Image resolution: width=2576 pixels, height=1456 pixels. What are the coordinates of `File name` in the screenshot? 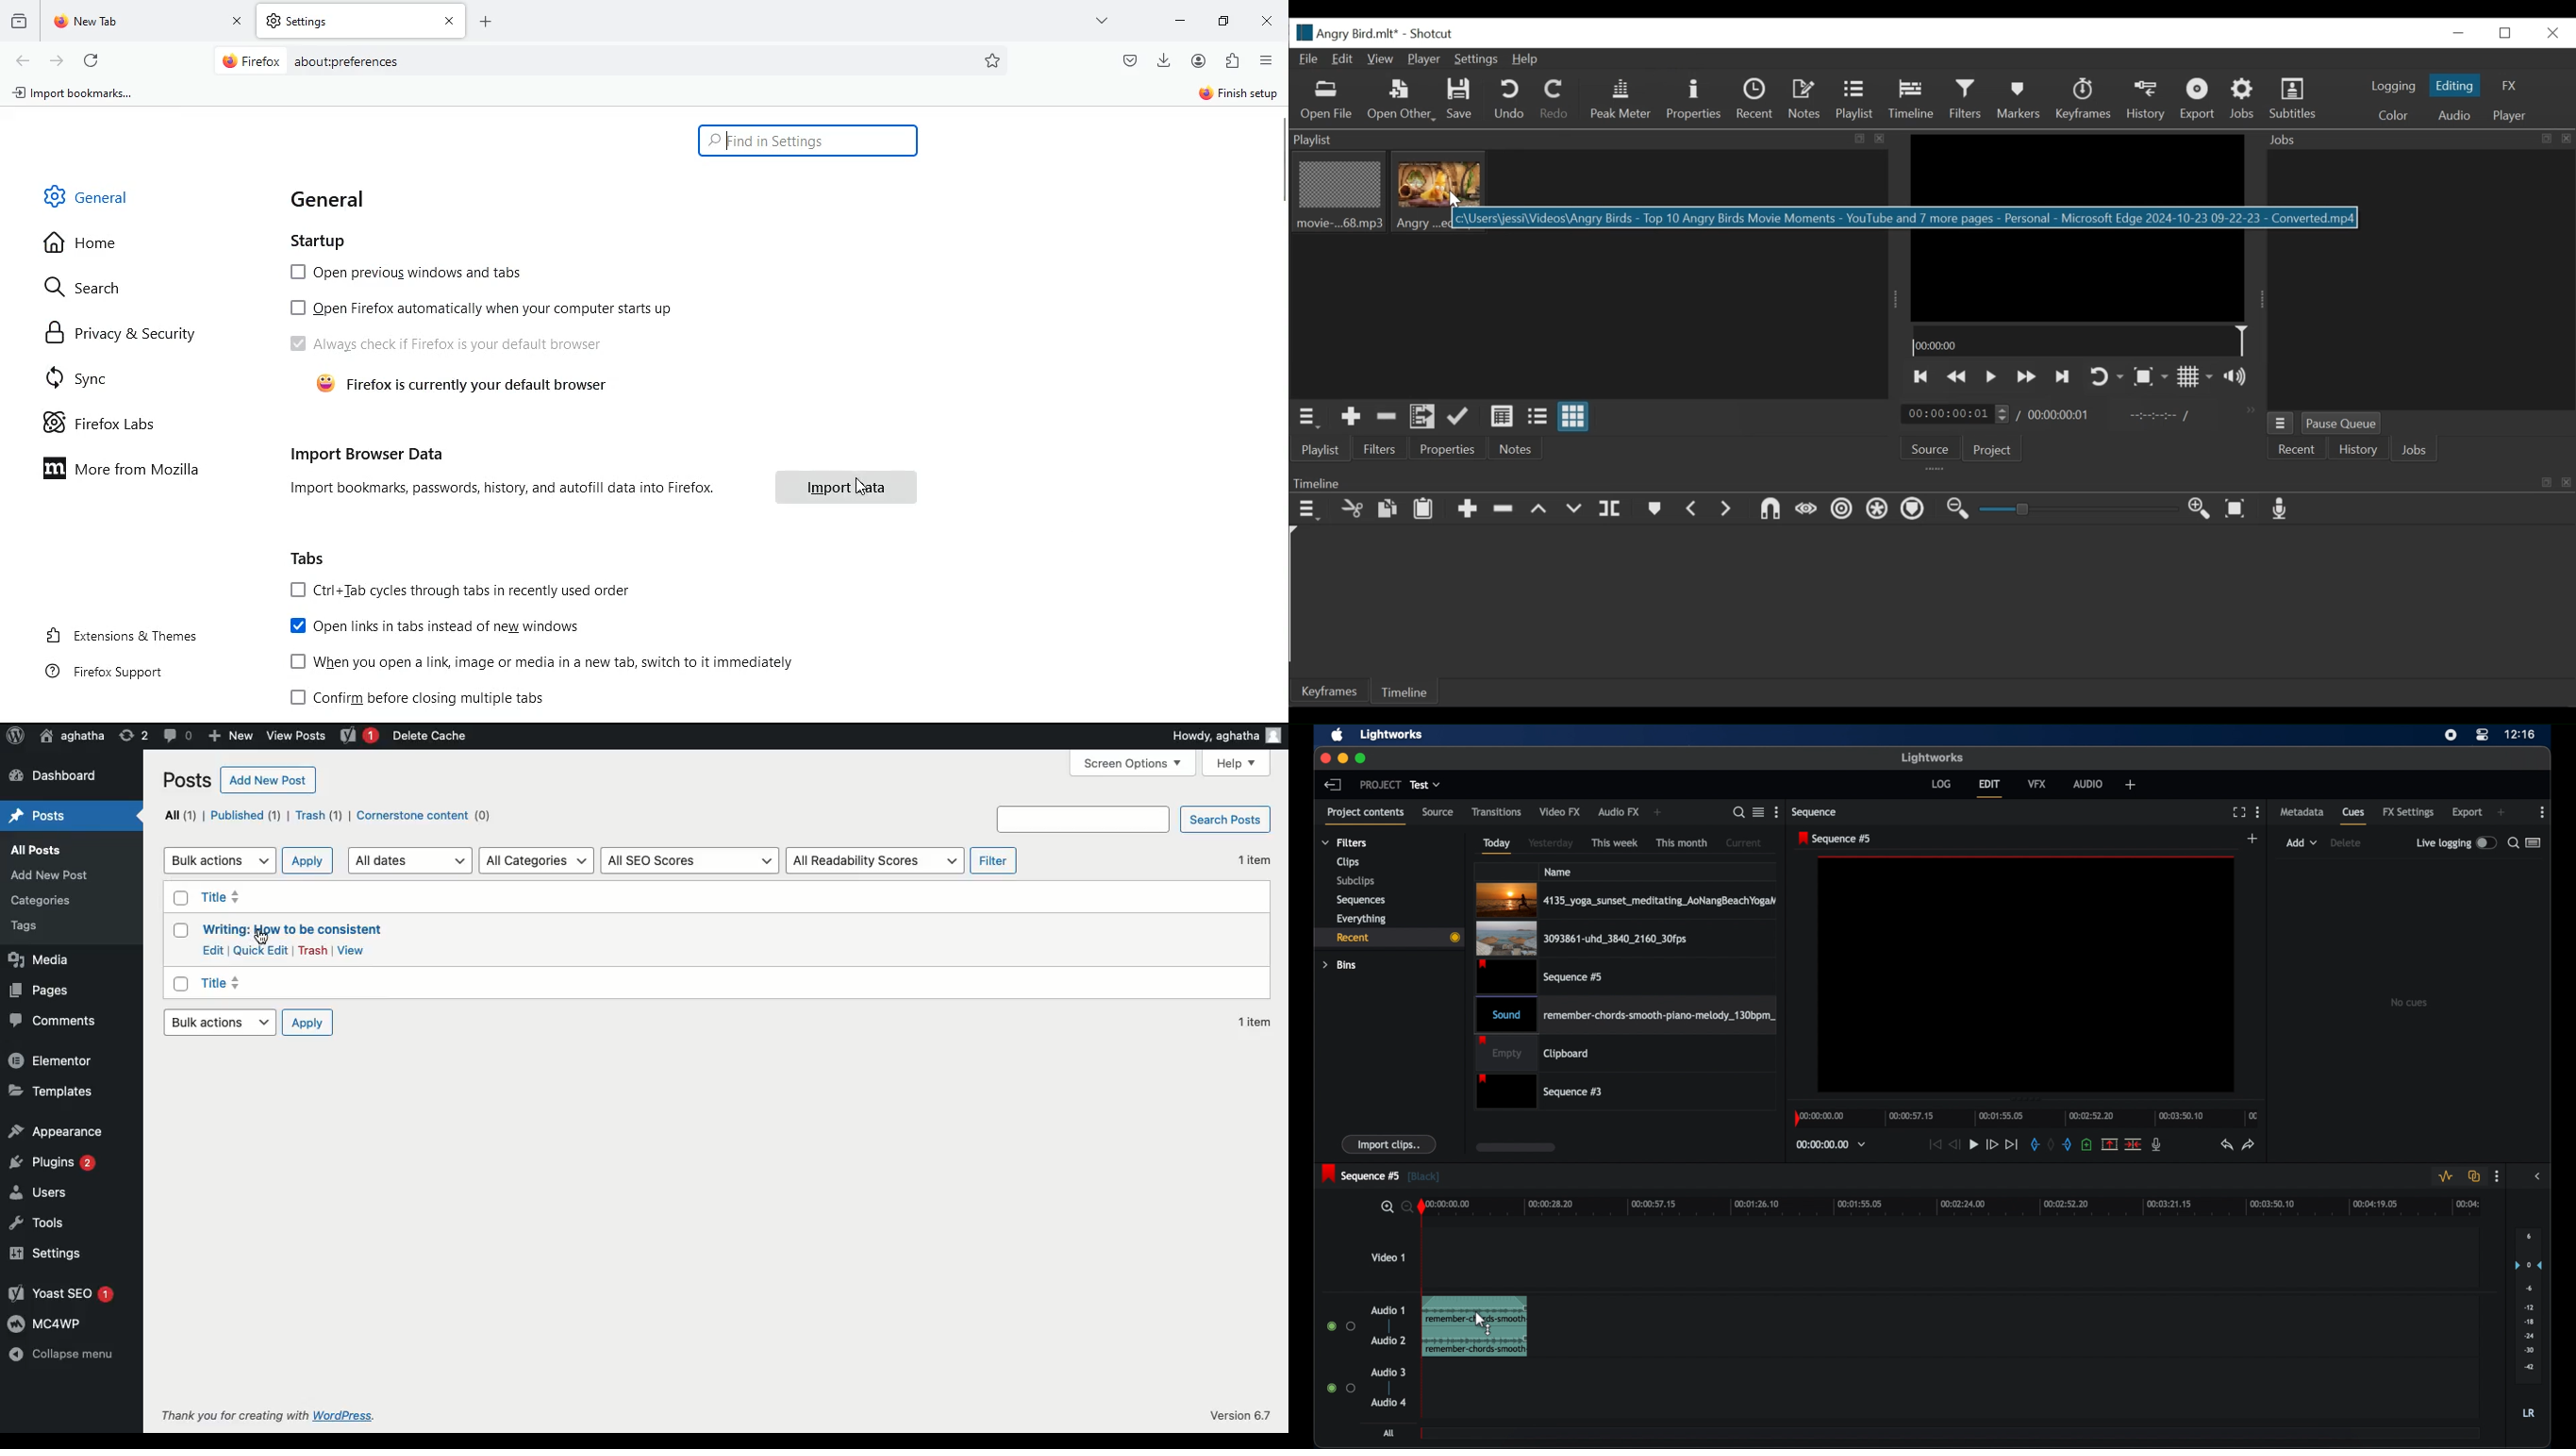 It's located at (1345, 32).